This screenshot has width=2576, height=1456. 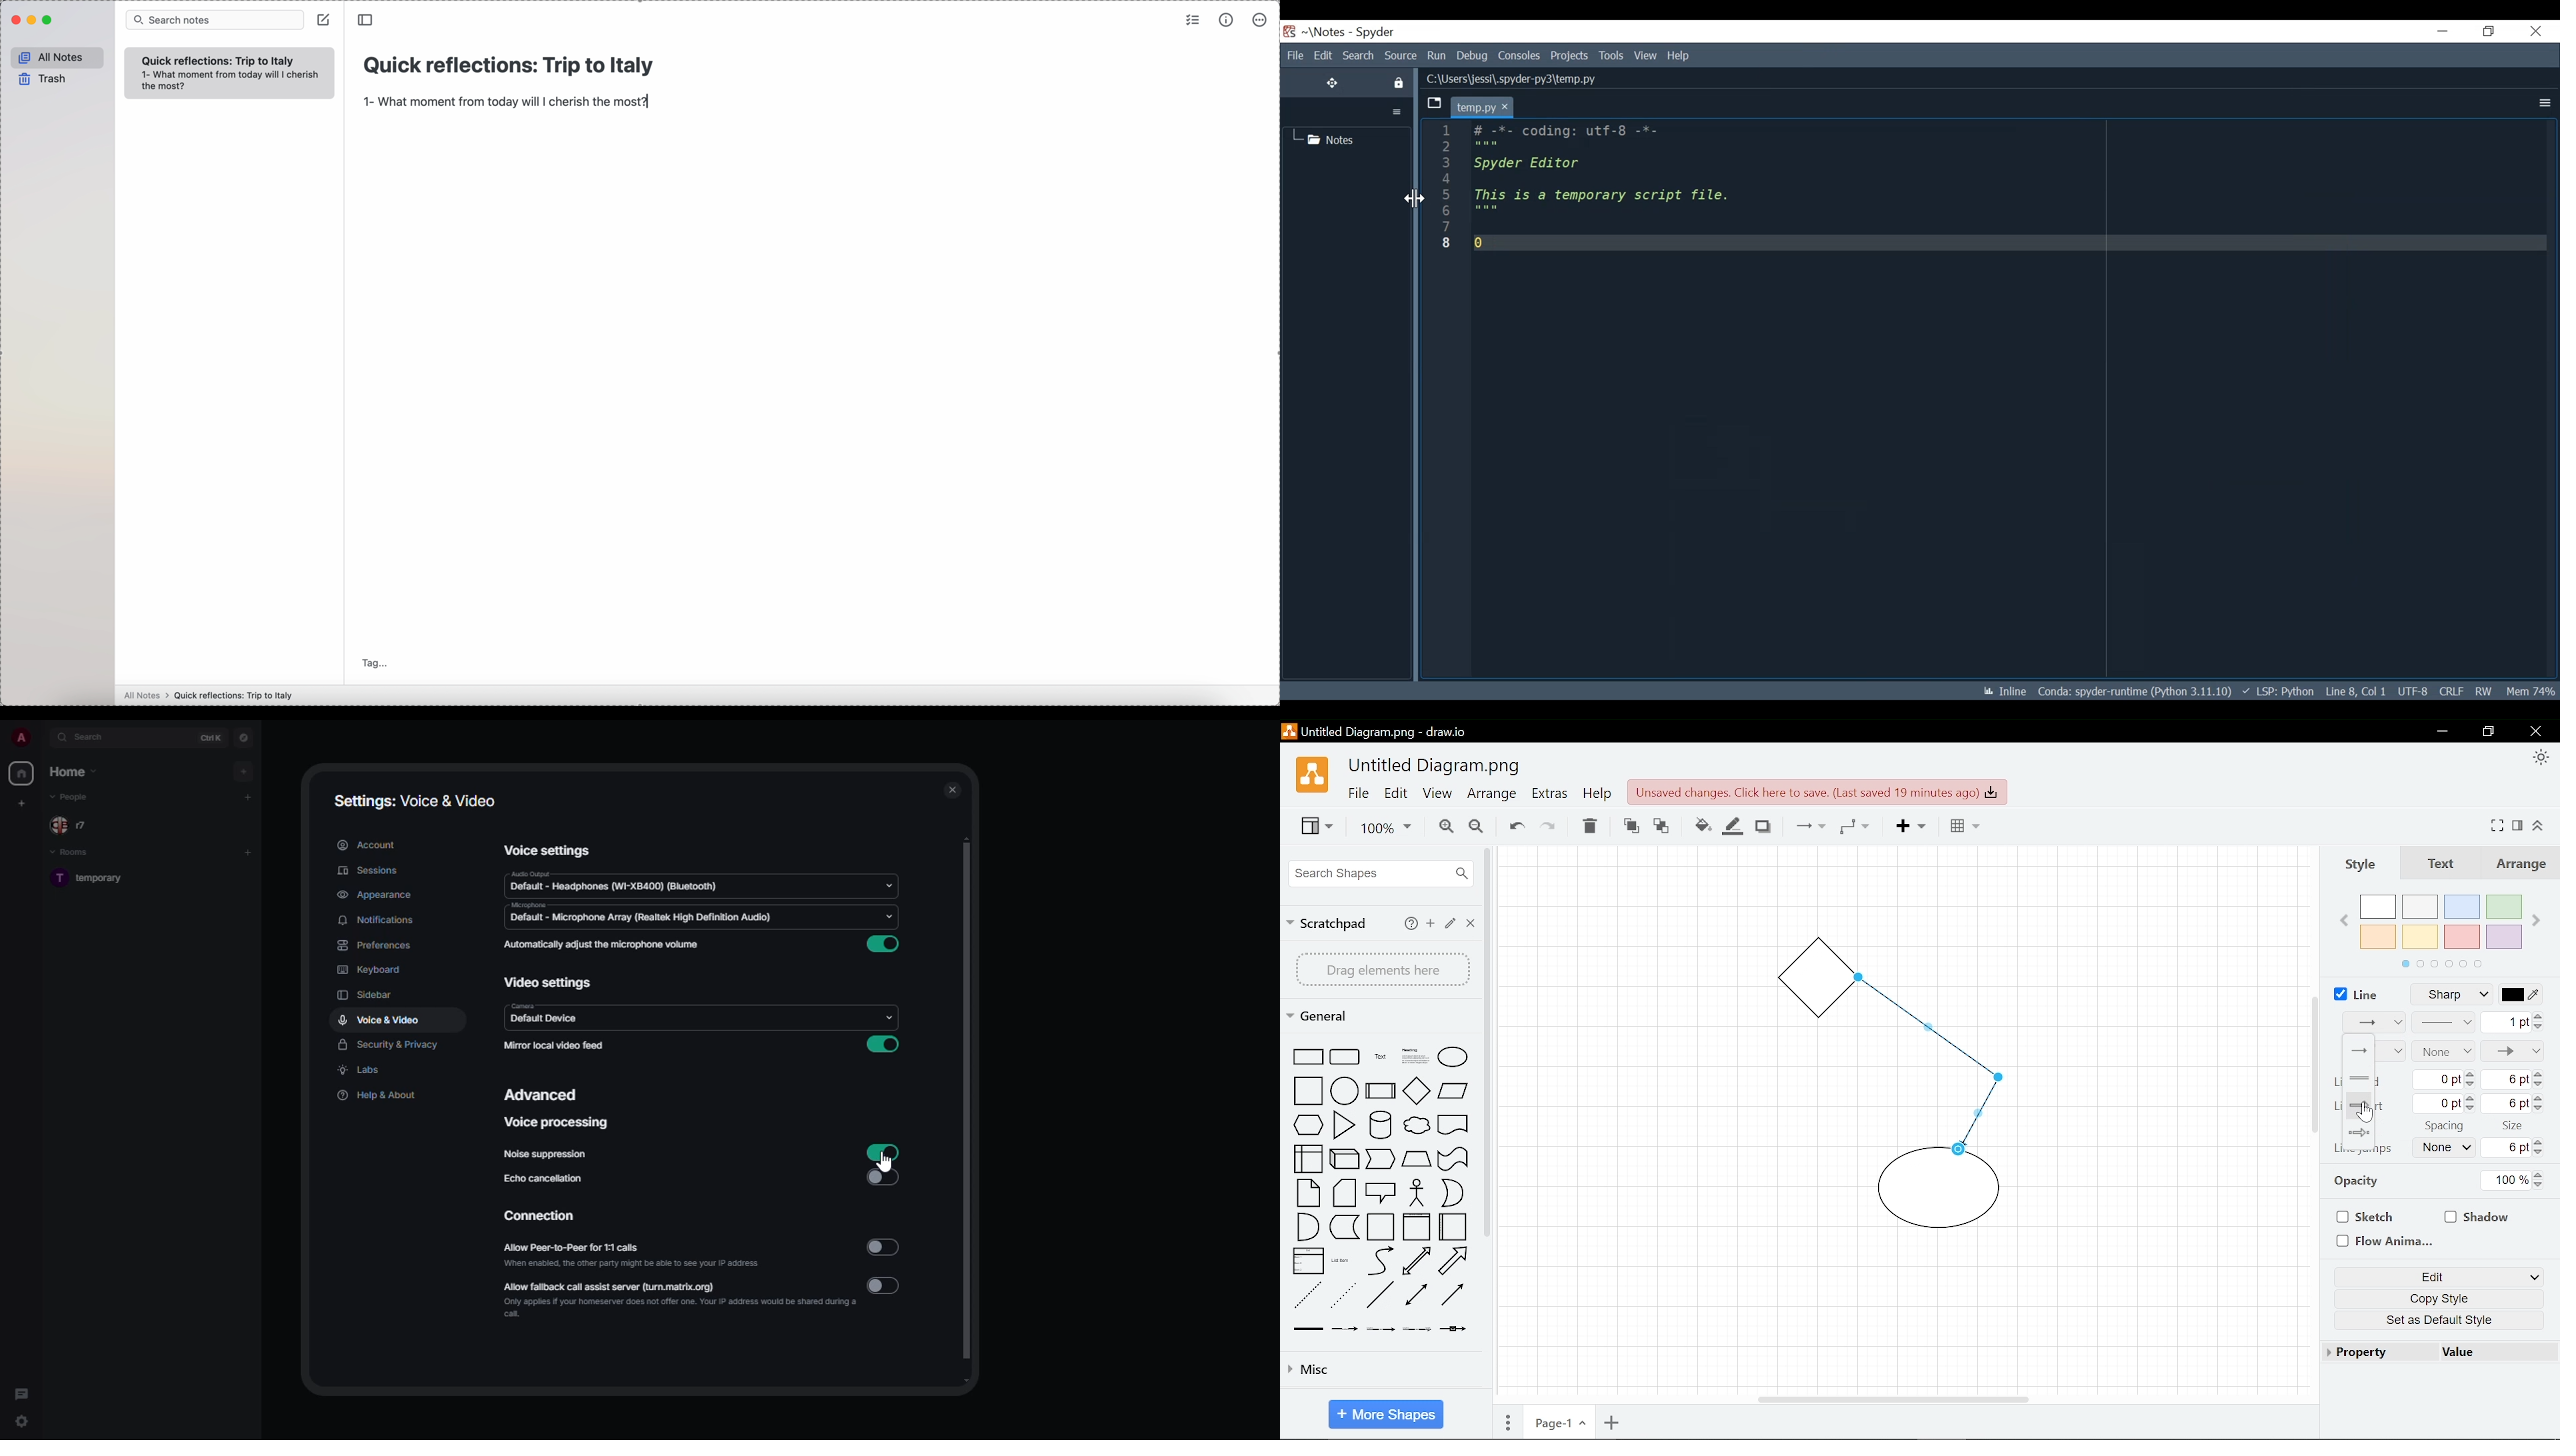 I want to click on shape, so click(x=1344, y=1125).